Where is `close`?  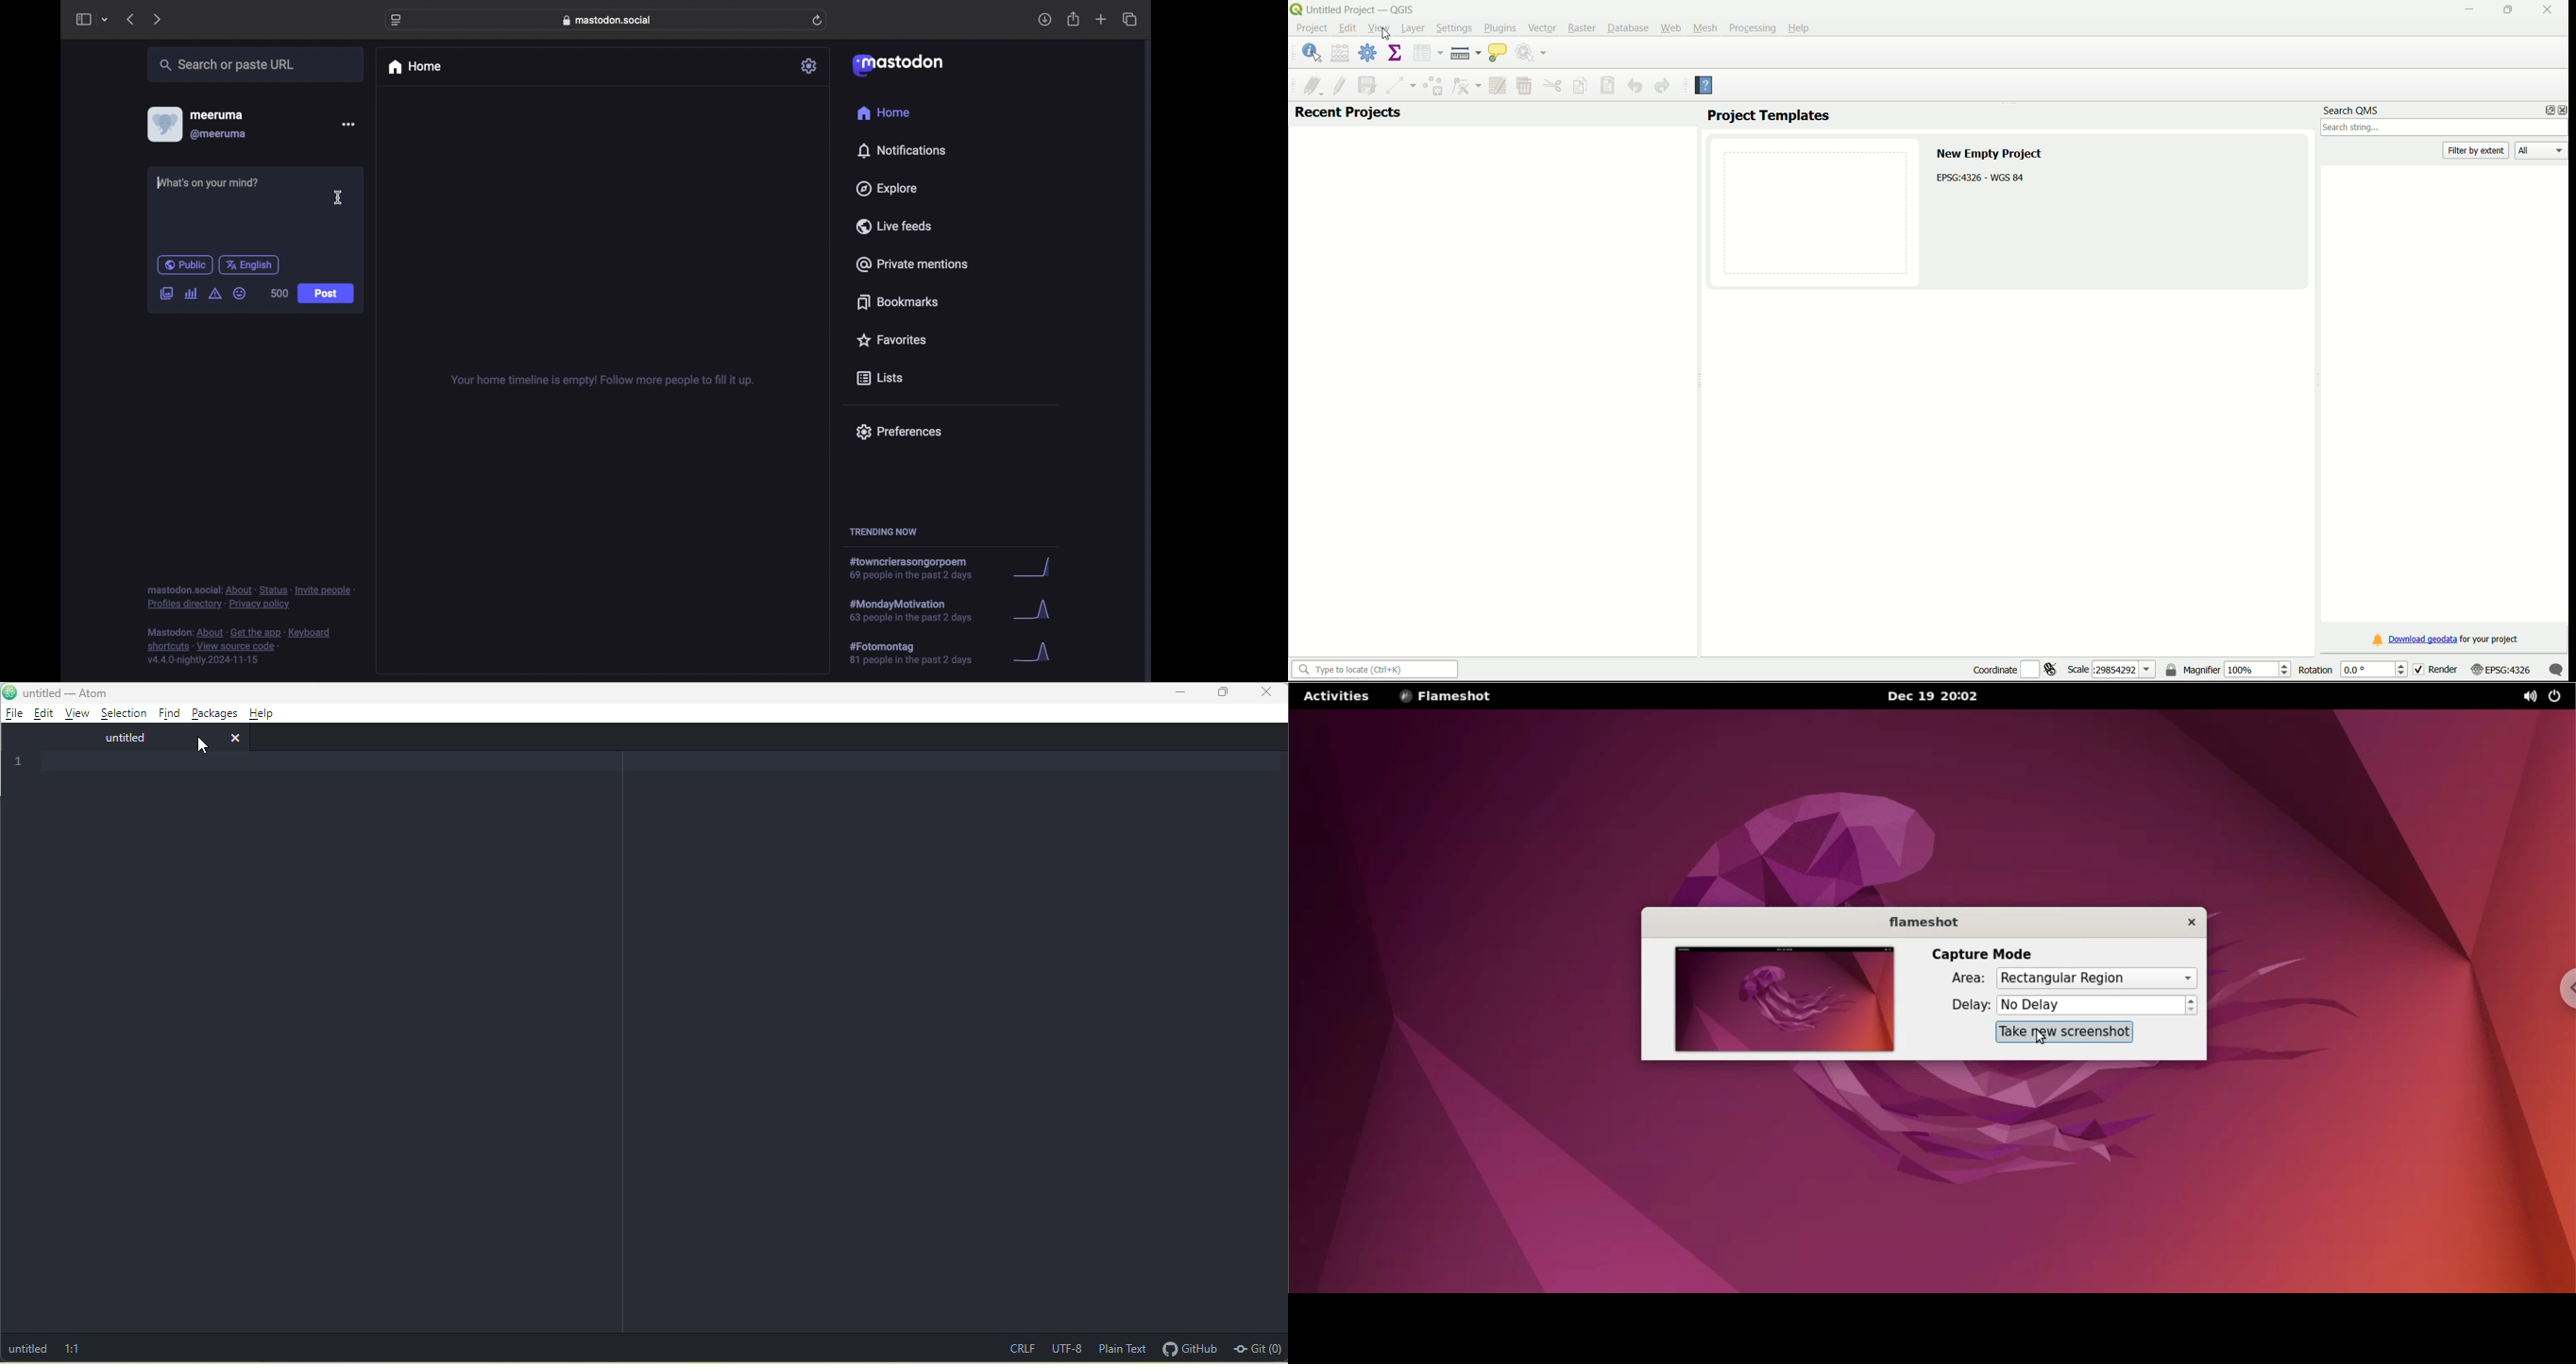 close is located at coordinates (231, 737).